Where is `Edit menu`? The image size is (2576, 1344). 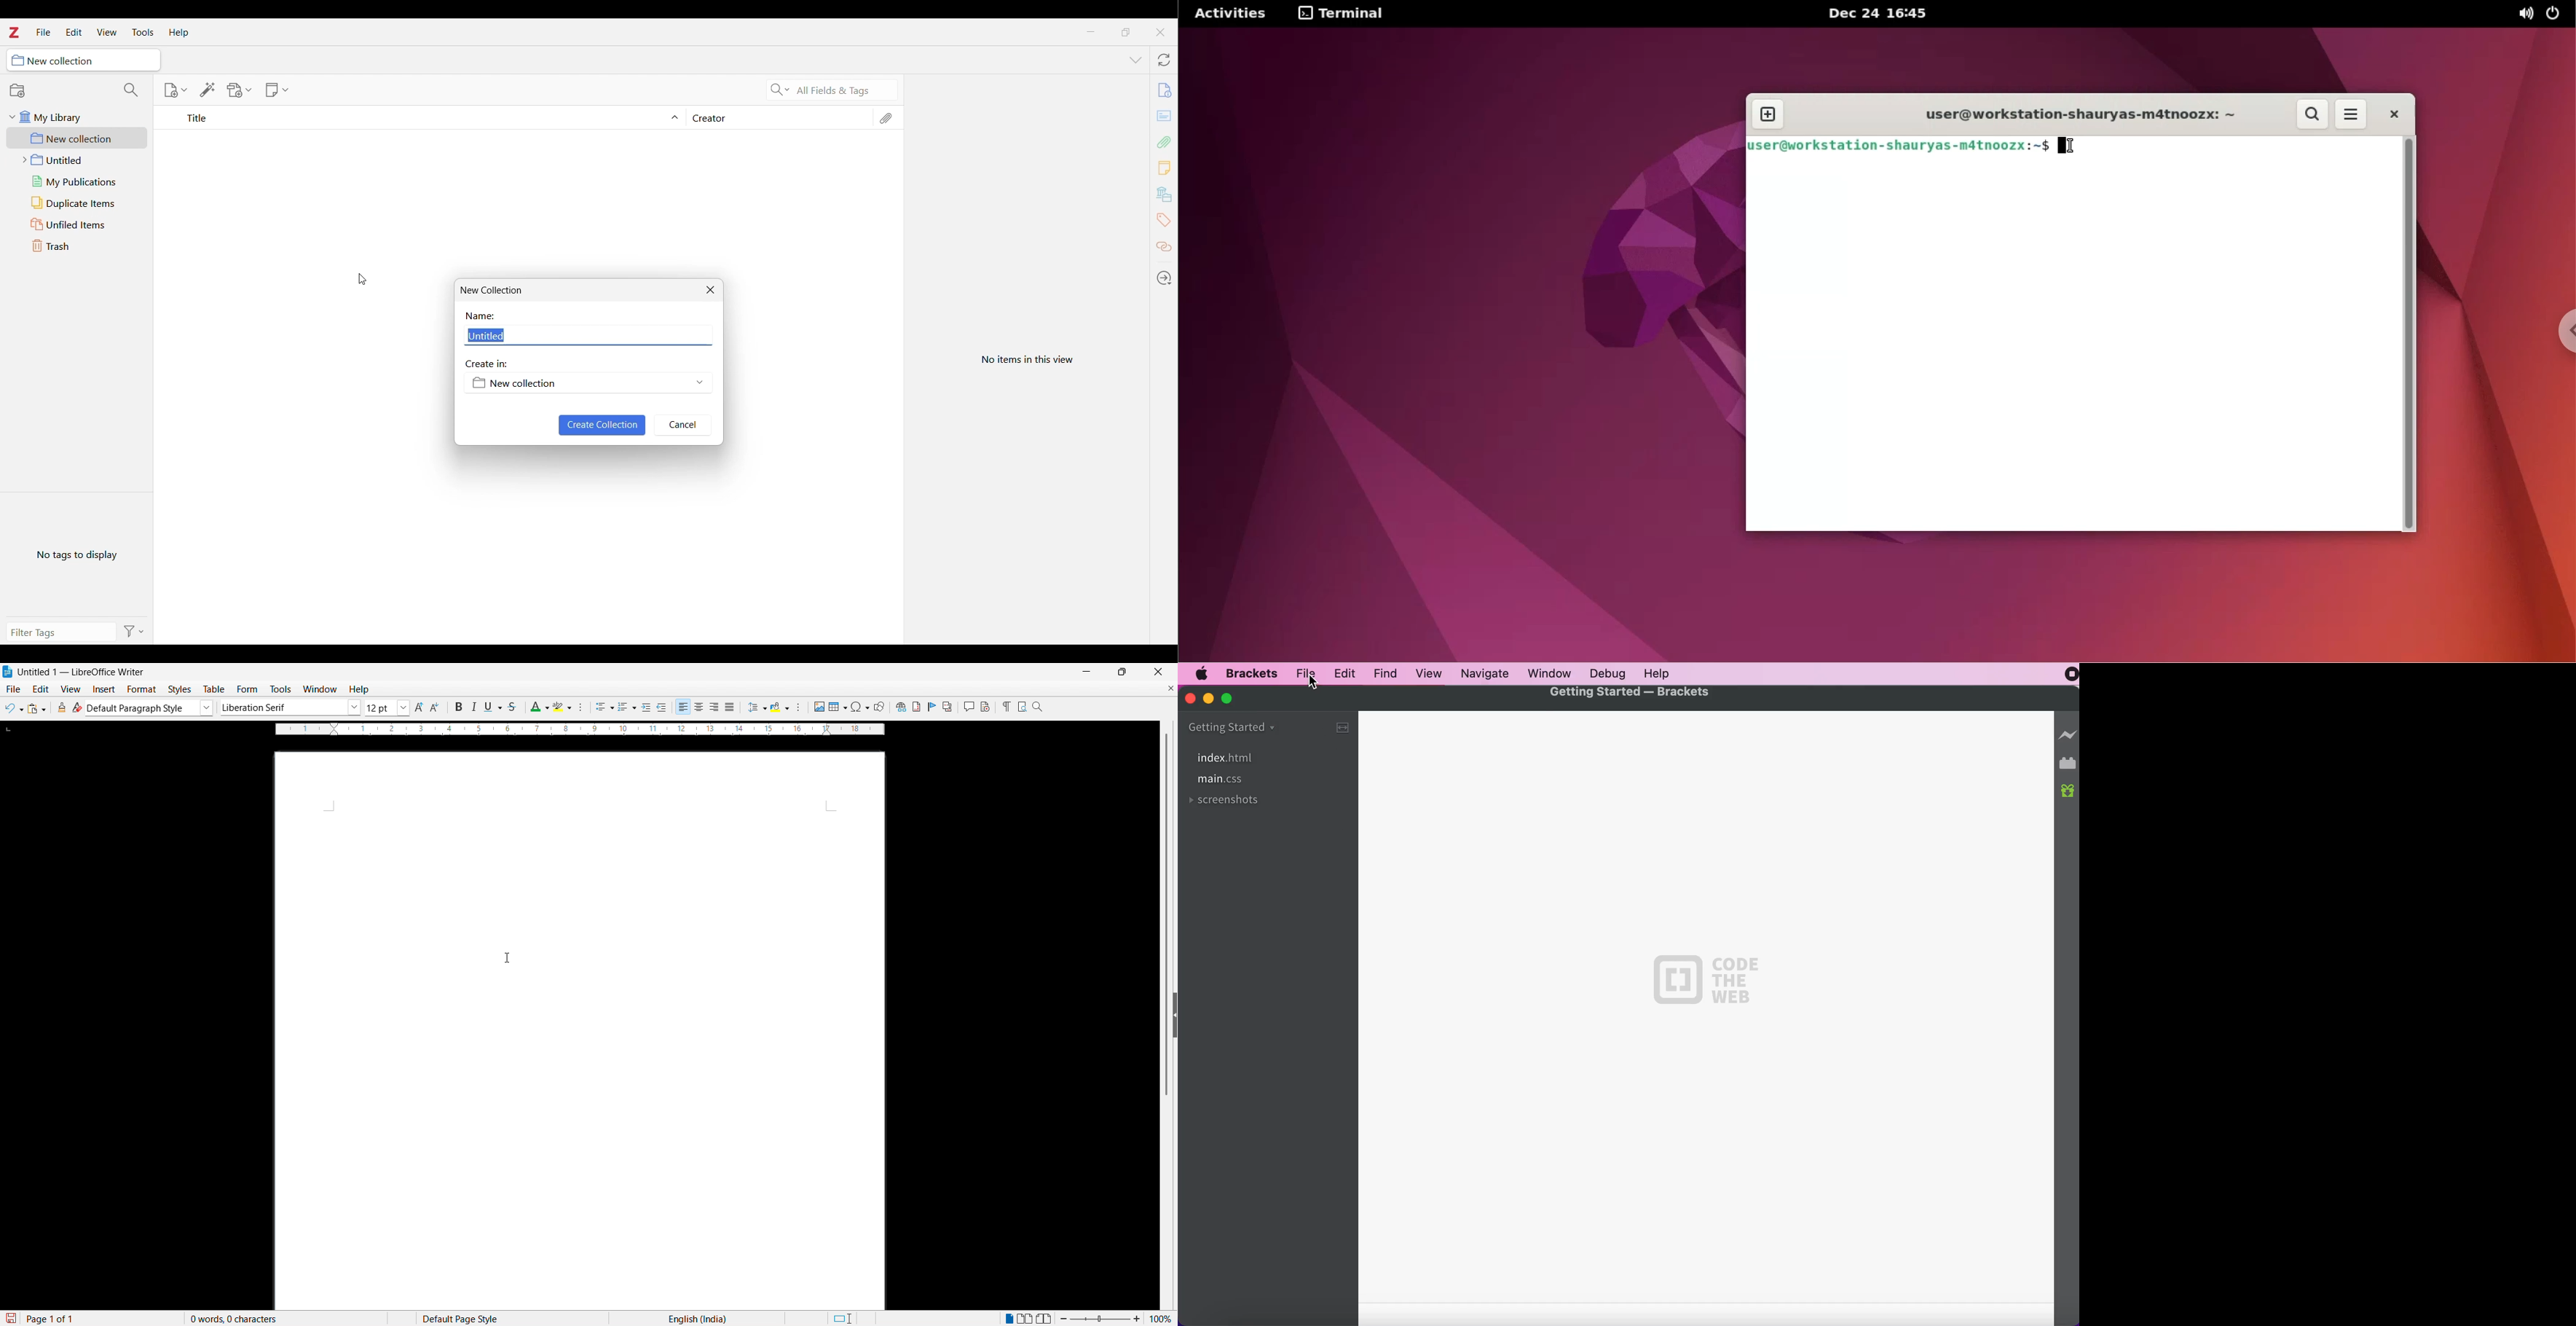 Edit menu is located at coordinates (74, 32).